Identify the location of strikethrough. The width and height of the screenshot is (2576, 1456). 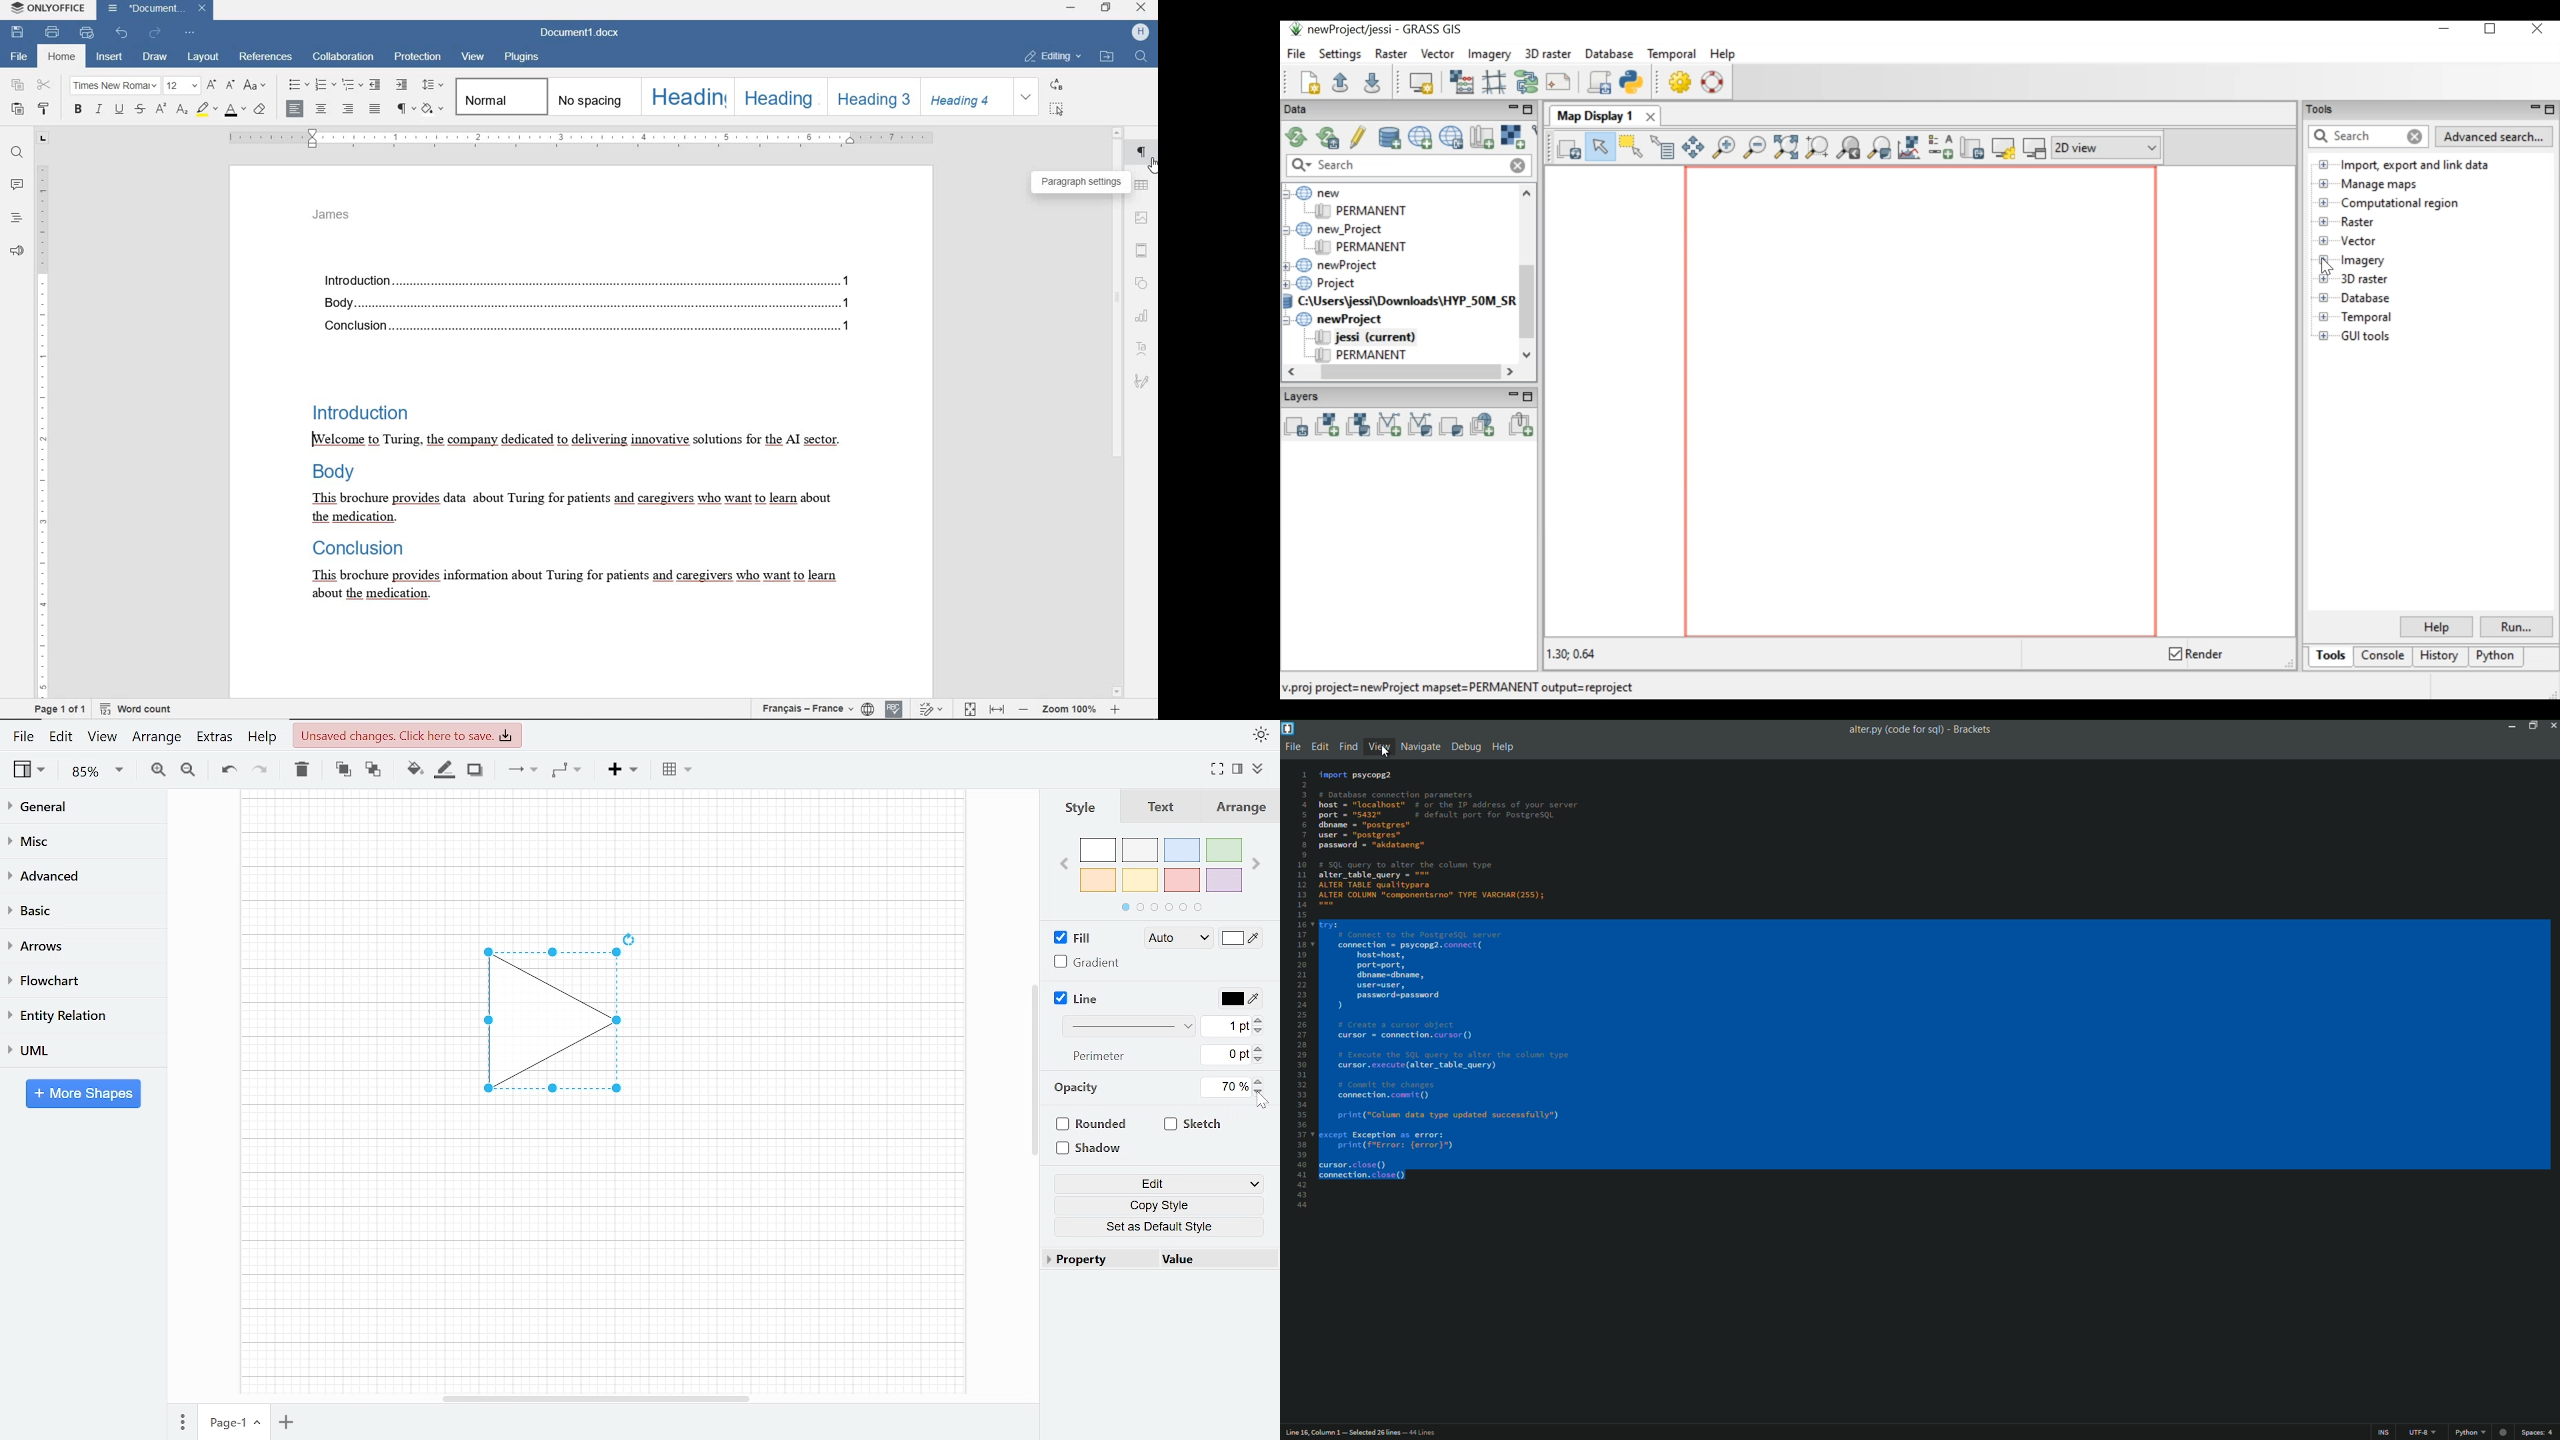
(142, 110).